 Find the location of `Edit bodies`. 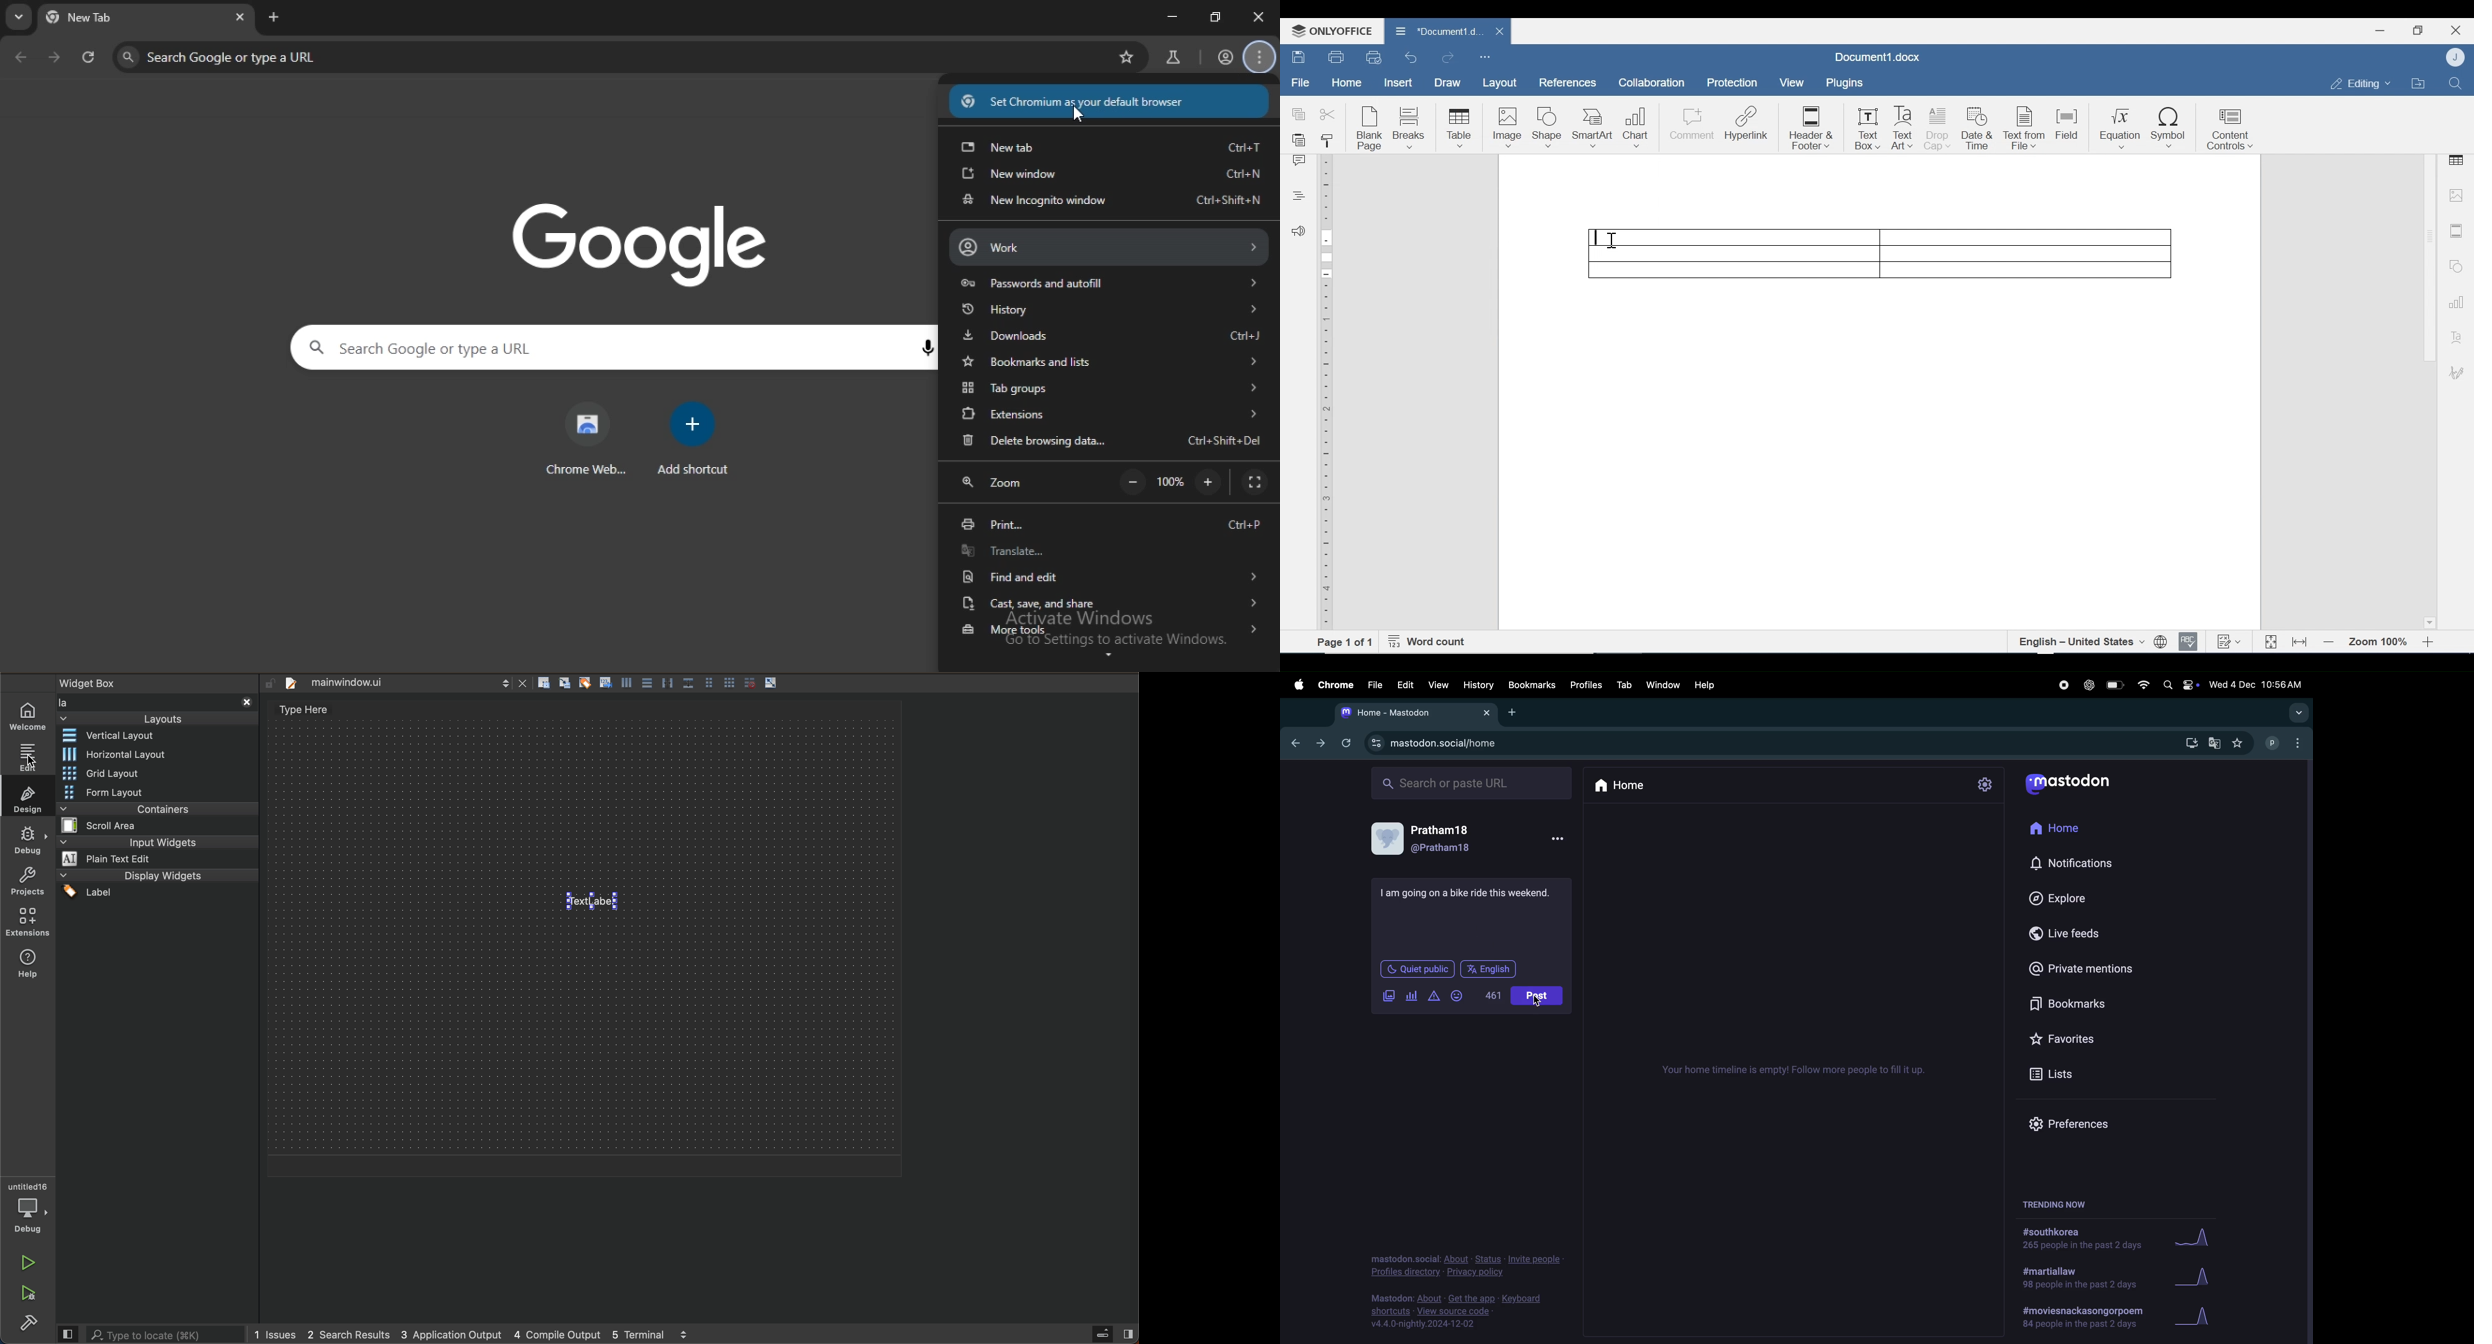

Edit bodies is located at coordinates (585, 681).